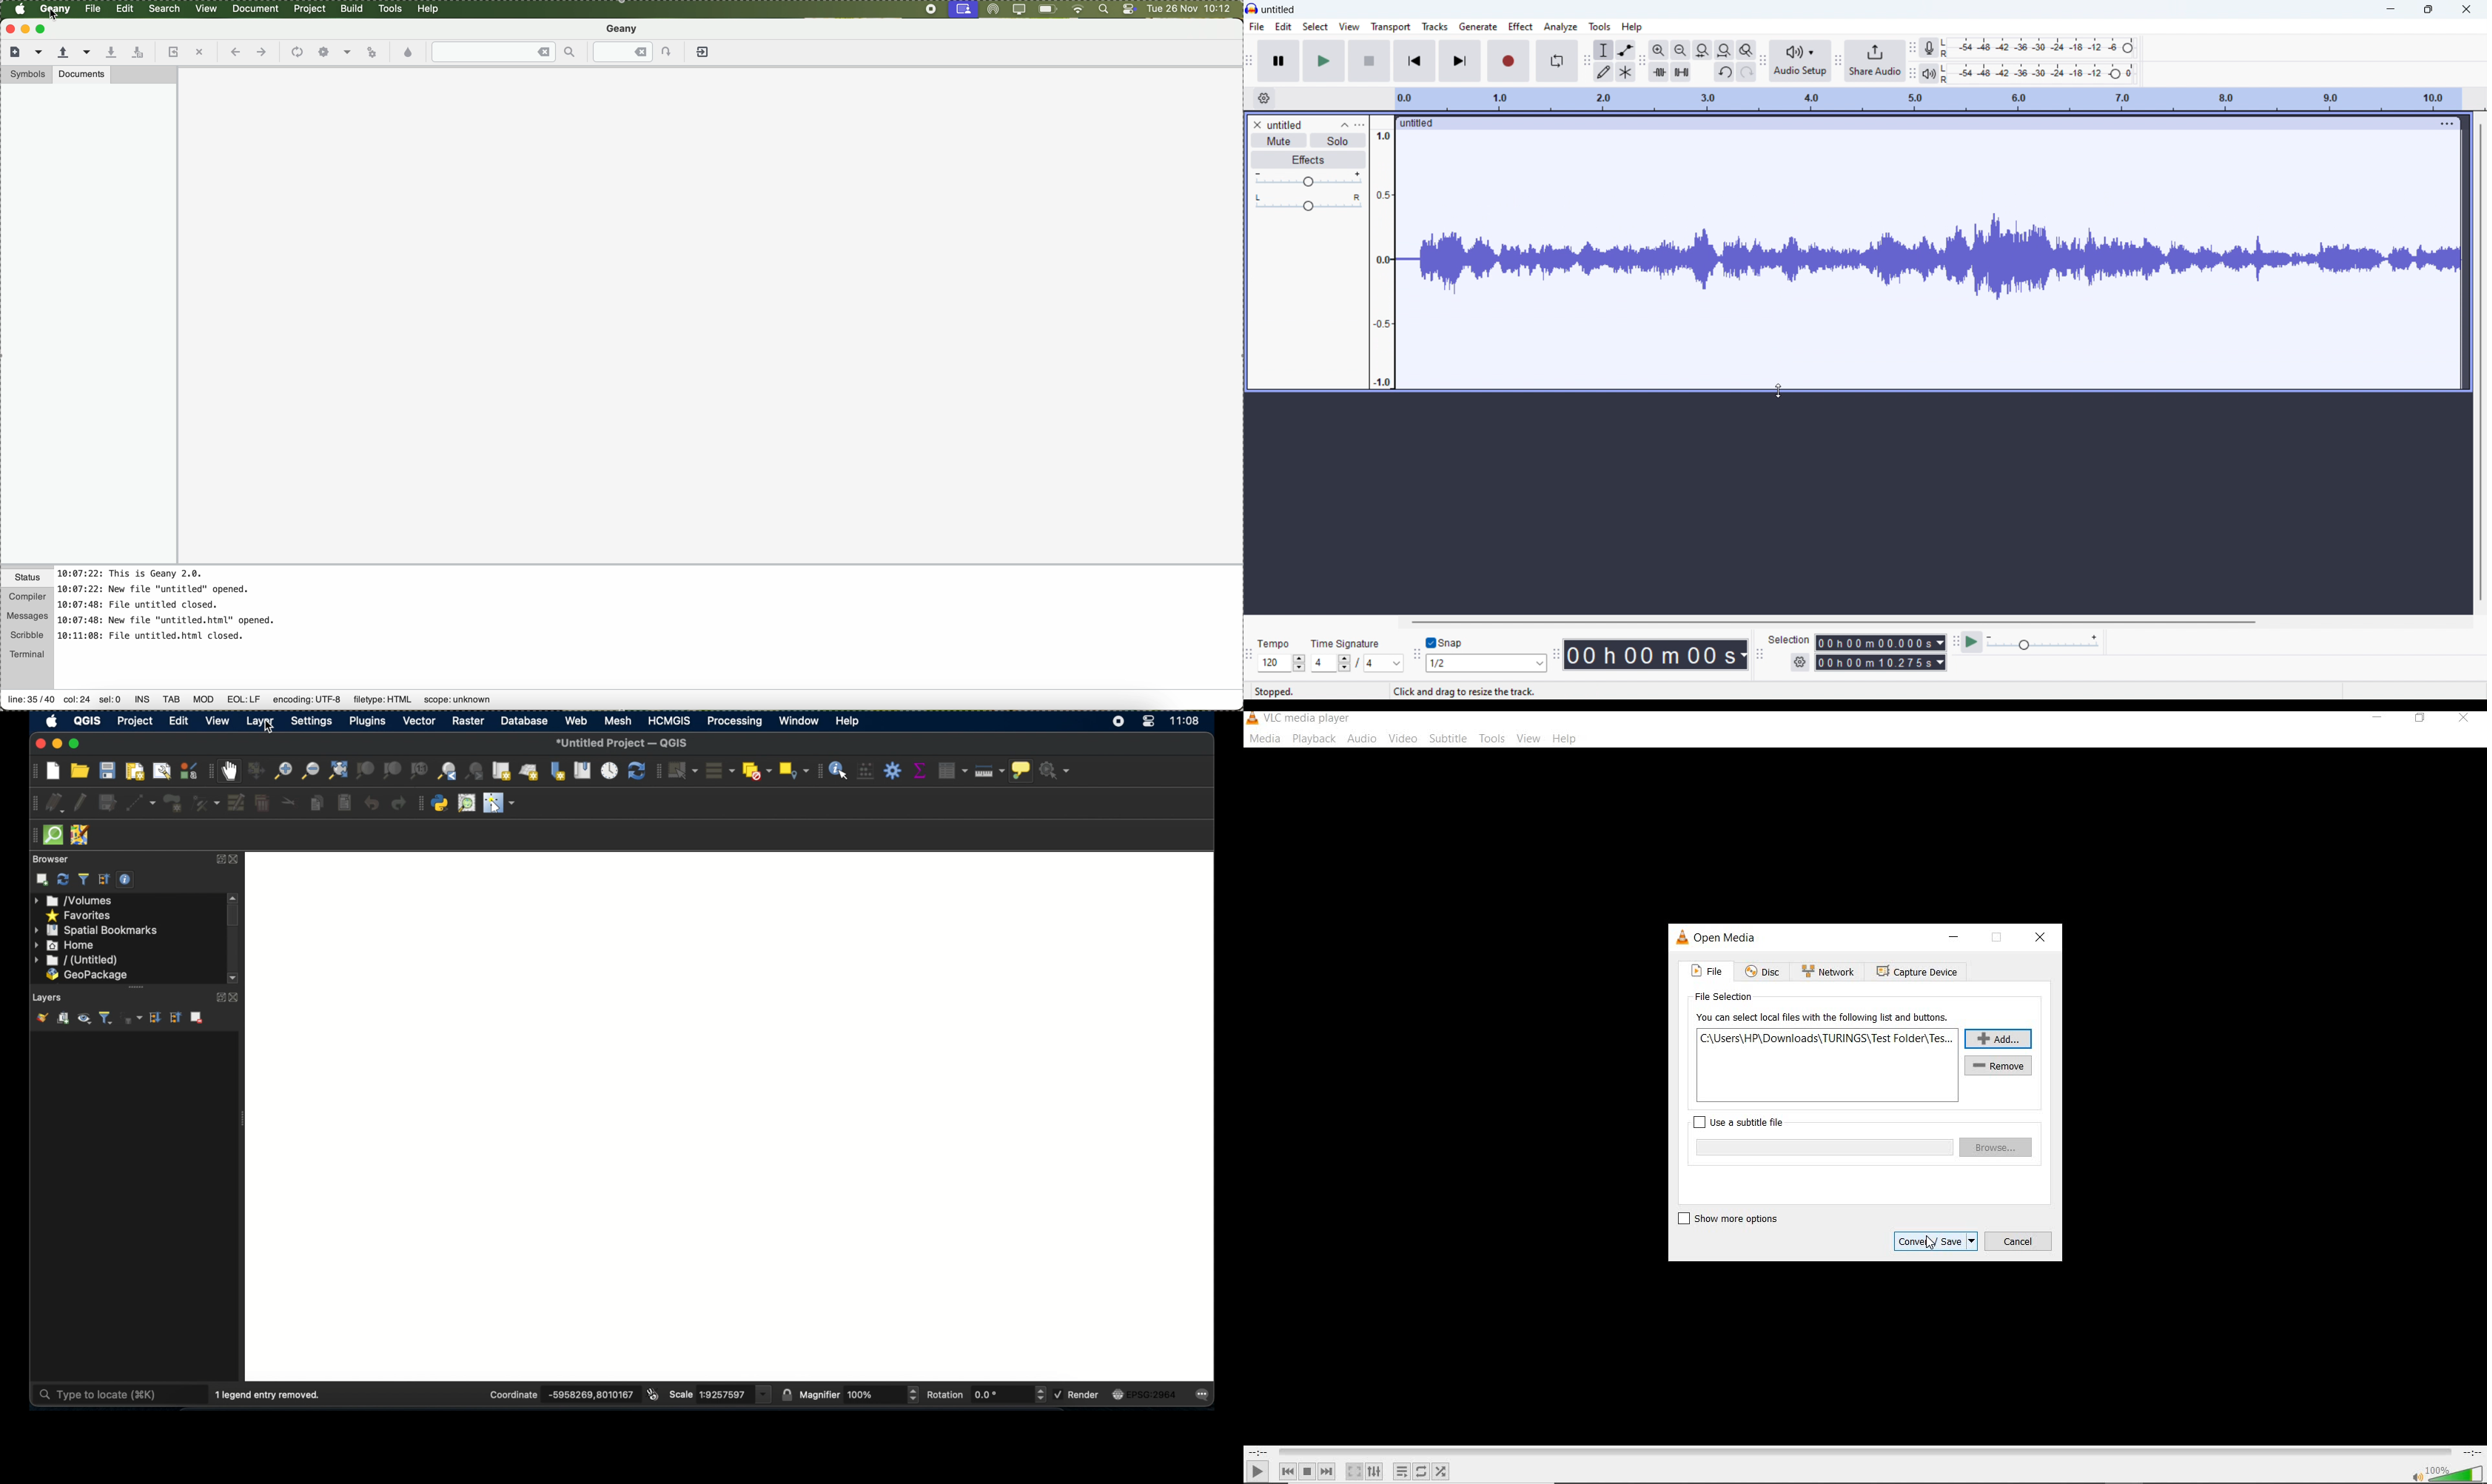 Image resolution: width=2492 pixels, height=1484 pixels. What do you see at coordinates (2041, 73) in the screenshot?
I see `playback level` at bounding box center [2041, 73].